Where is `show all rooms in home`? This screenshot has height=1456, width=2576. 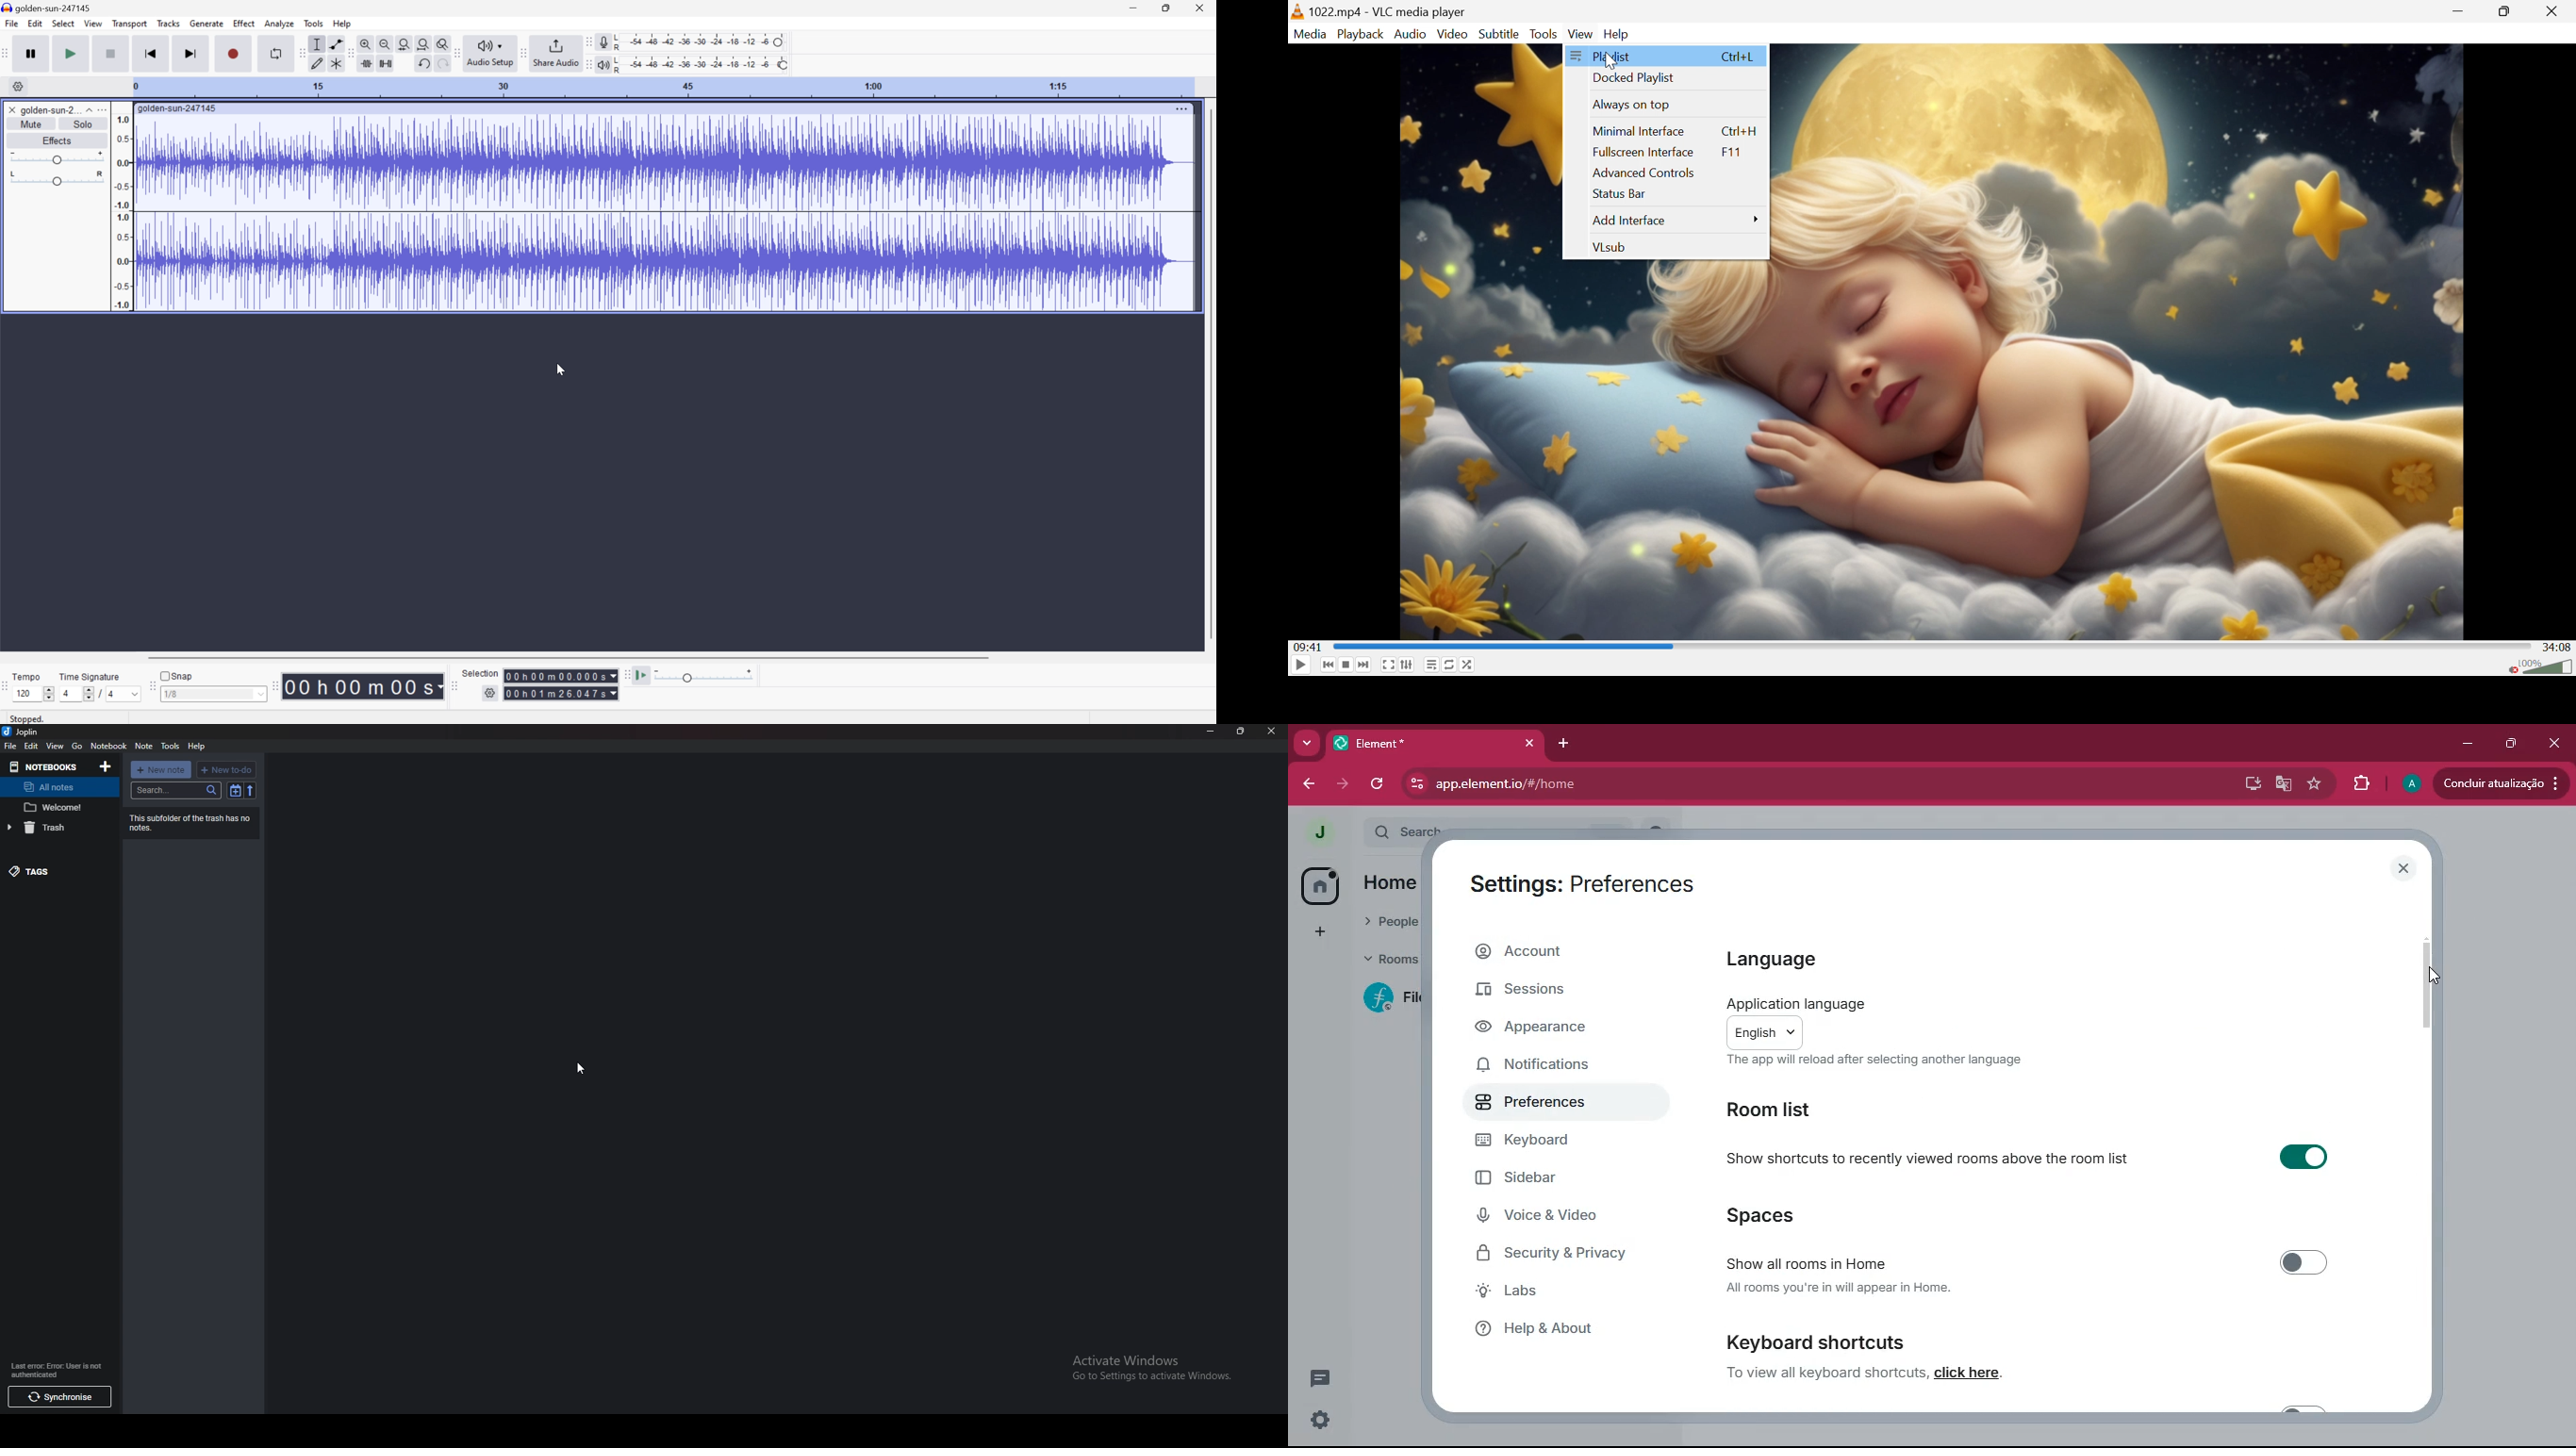
show all rooms in home is located at coordinates (1808, 1262).